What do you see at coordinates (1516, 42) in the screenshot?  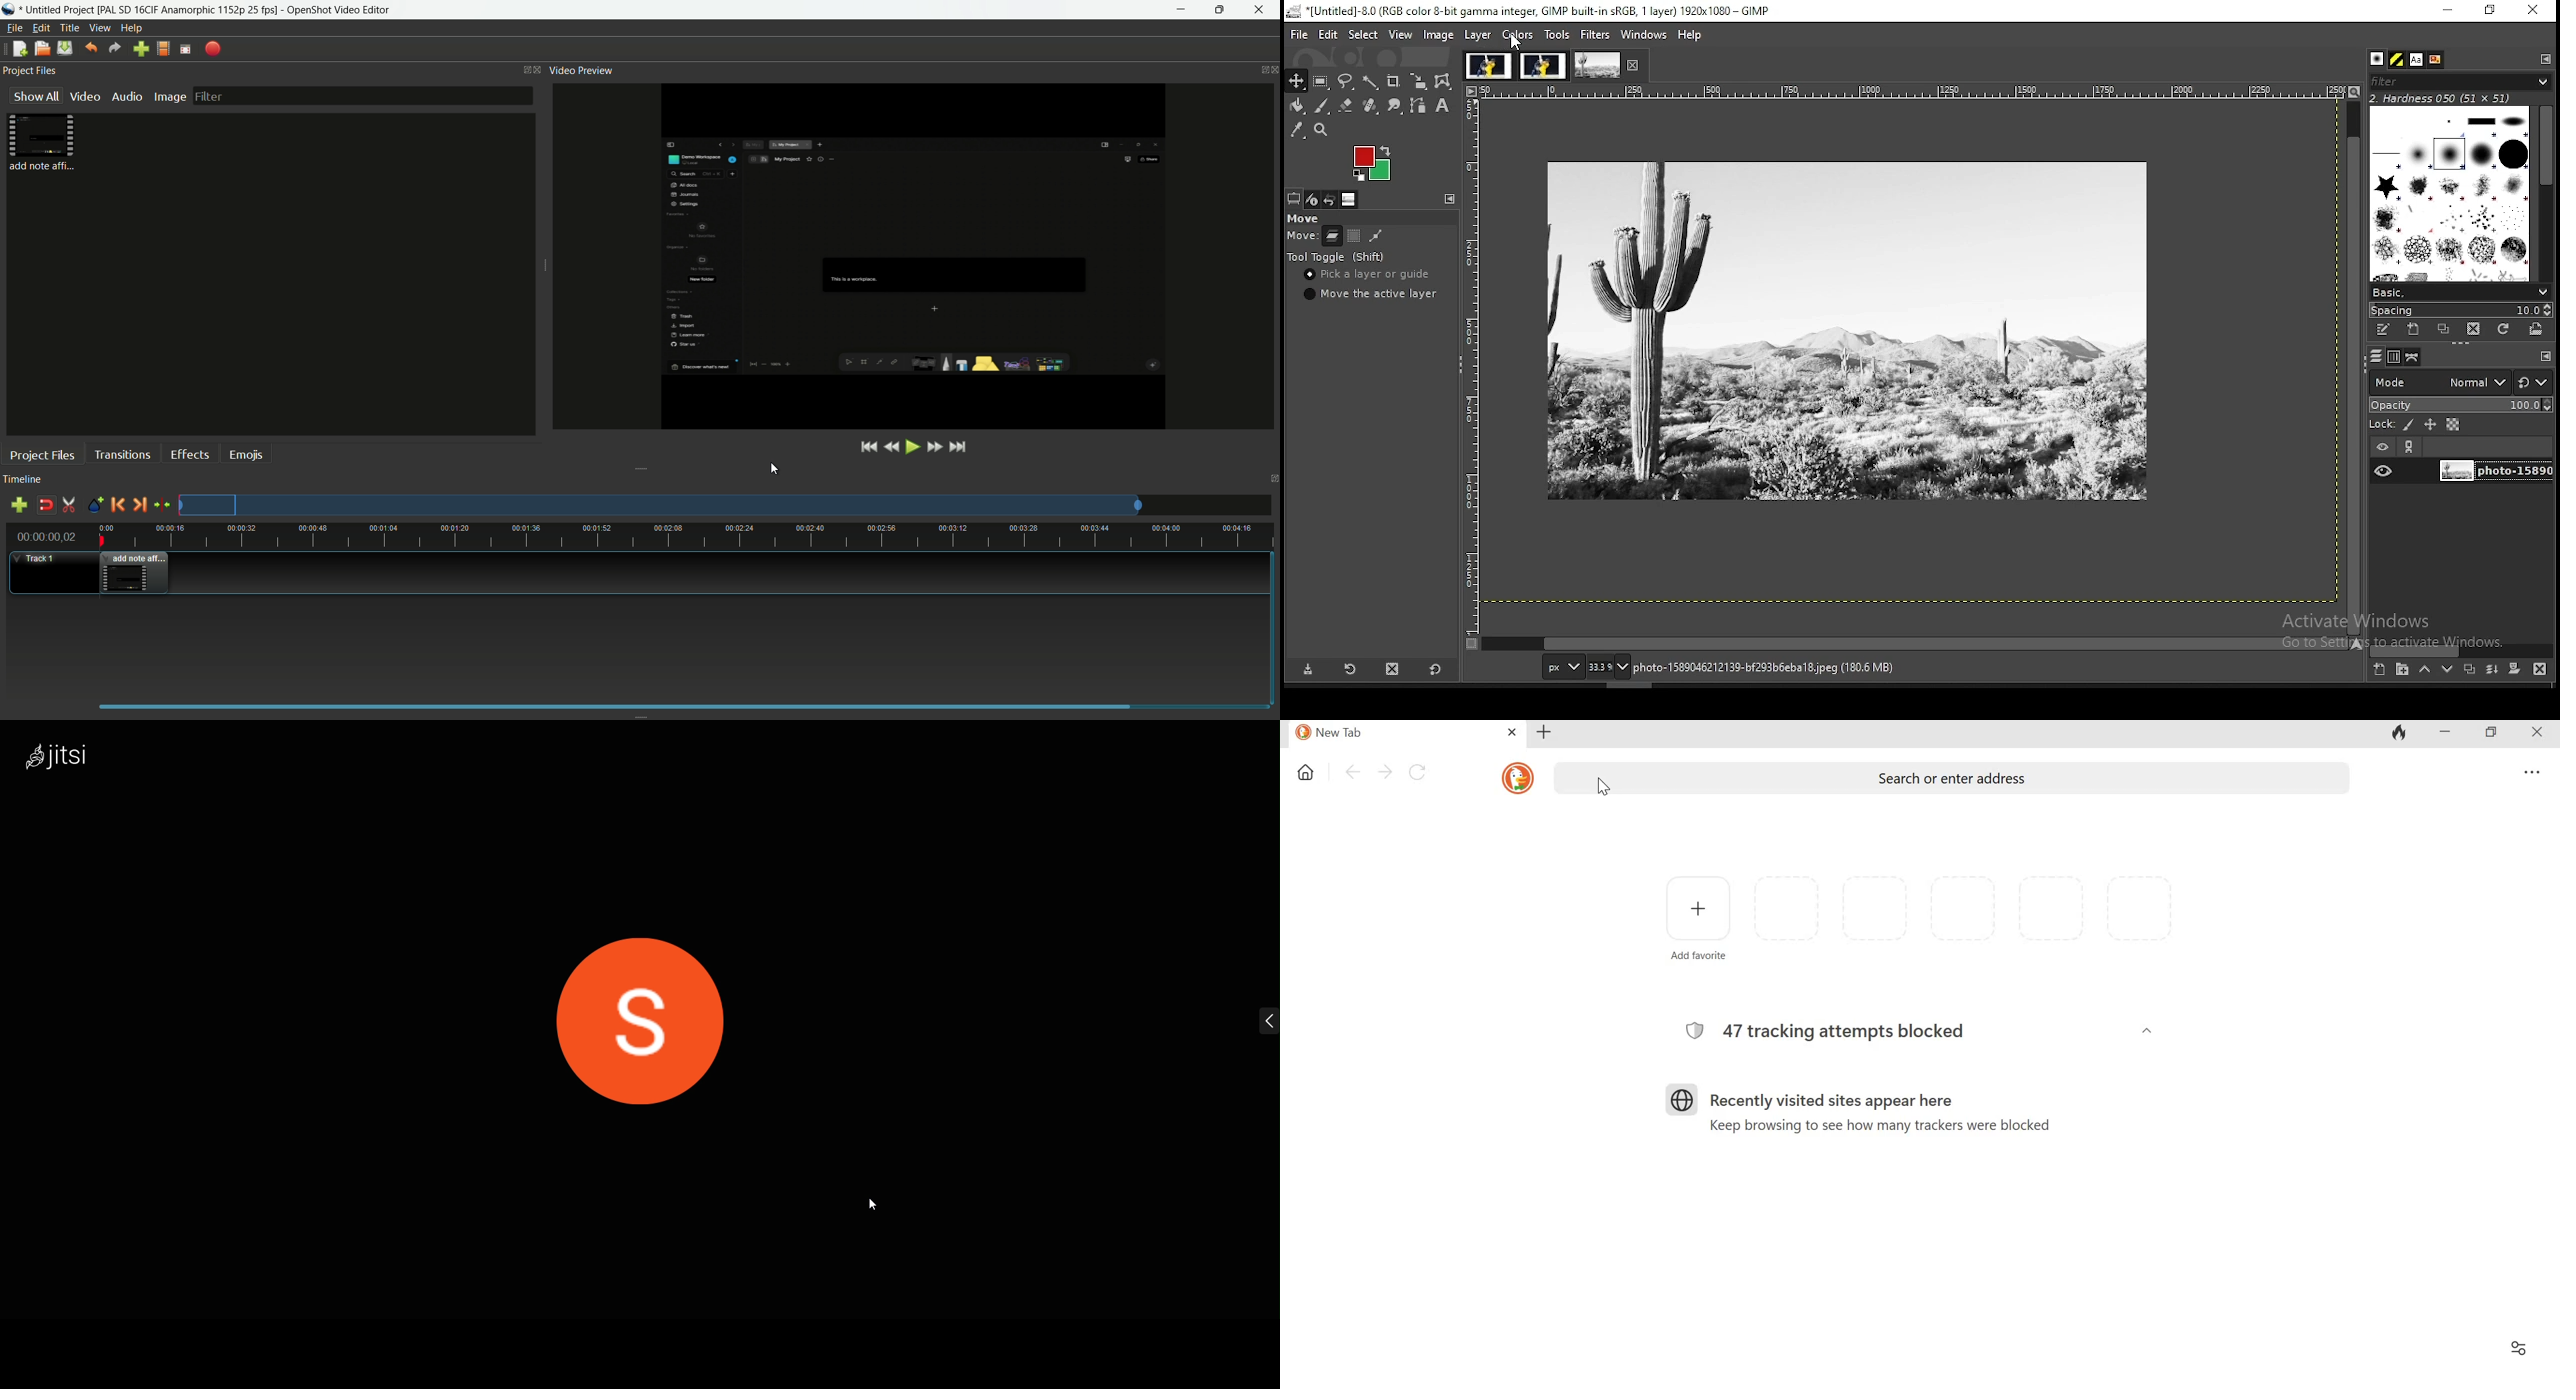 I see `cursor` at bounding box center [1516, 42].